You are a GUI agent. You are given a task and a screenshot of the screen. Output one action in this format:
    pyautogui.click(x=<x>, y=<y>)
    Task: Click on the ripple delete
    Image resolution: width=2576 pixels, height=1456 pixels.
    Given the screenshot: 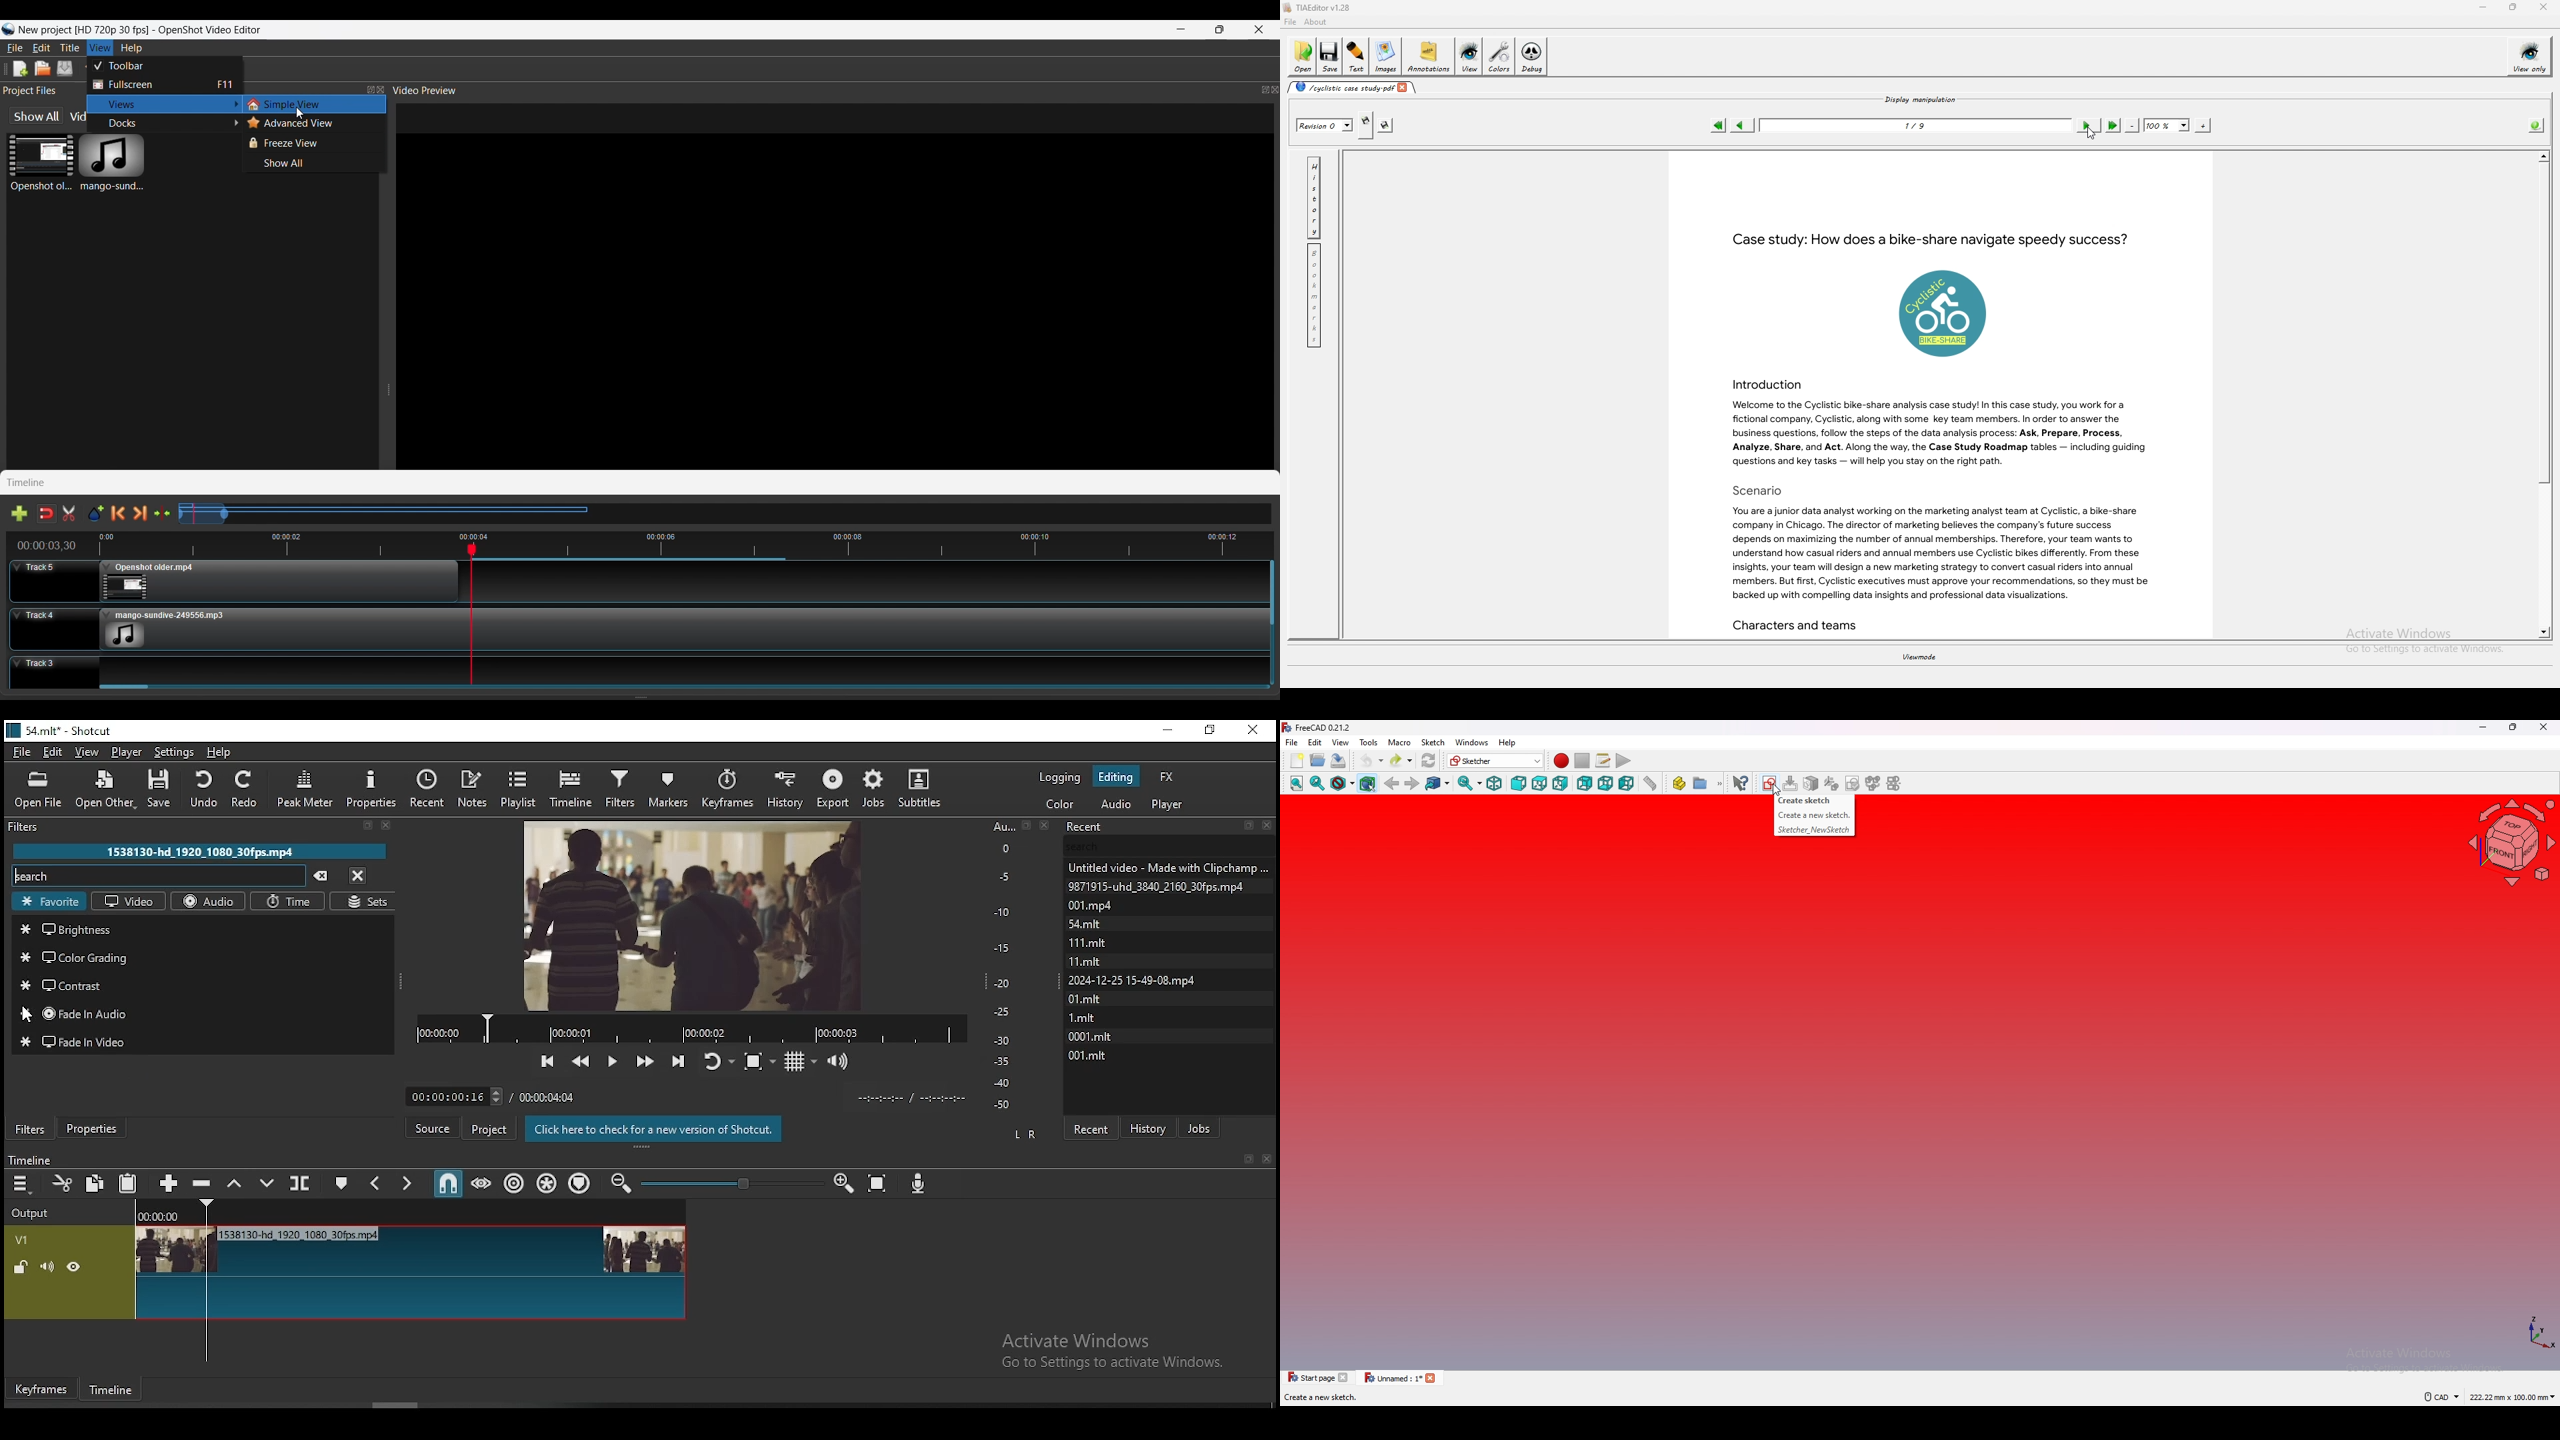 What is the action you would take?
    pyautogui.click(x=204, y=1184)
    